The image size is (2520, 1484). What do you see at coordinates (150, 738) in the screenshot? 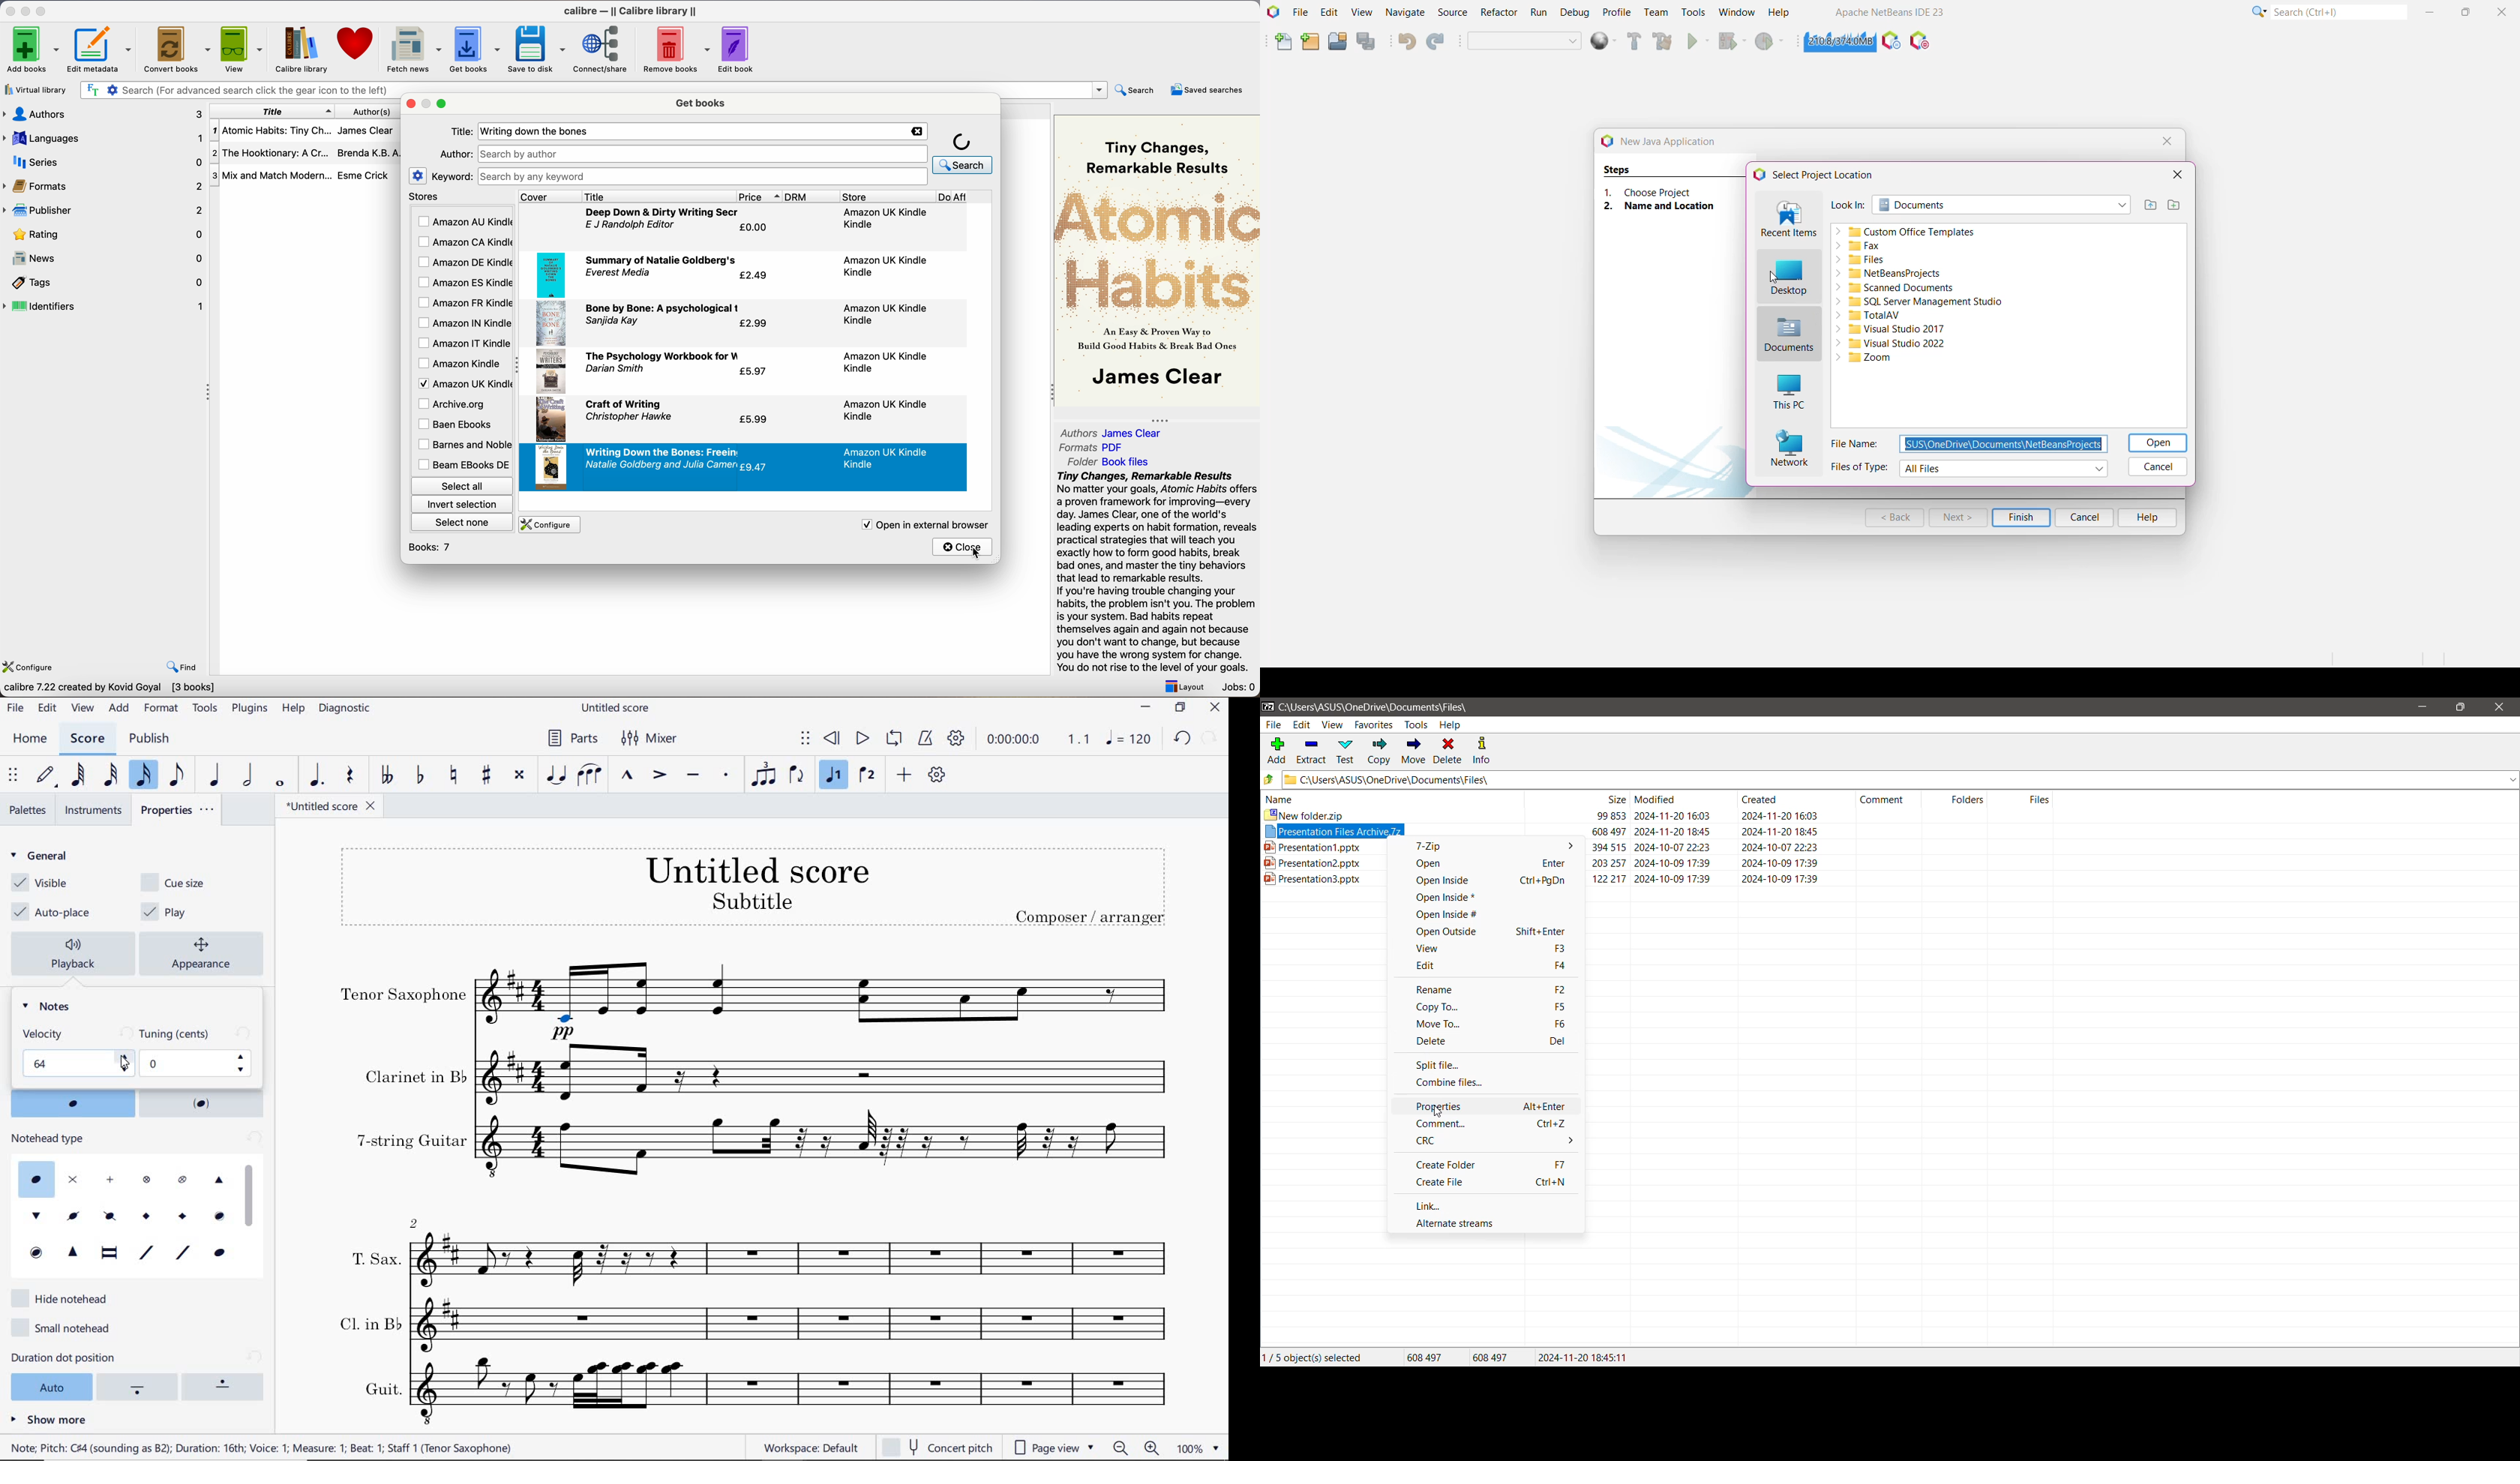
I see `PUBLISH` at bounding box center [150, 738].